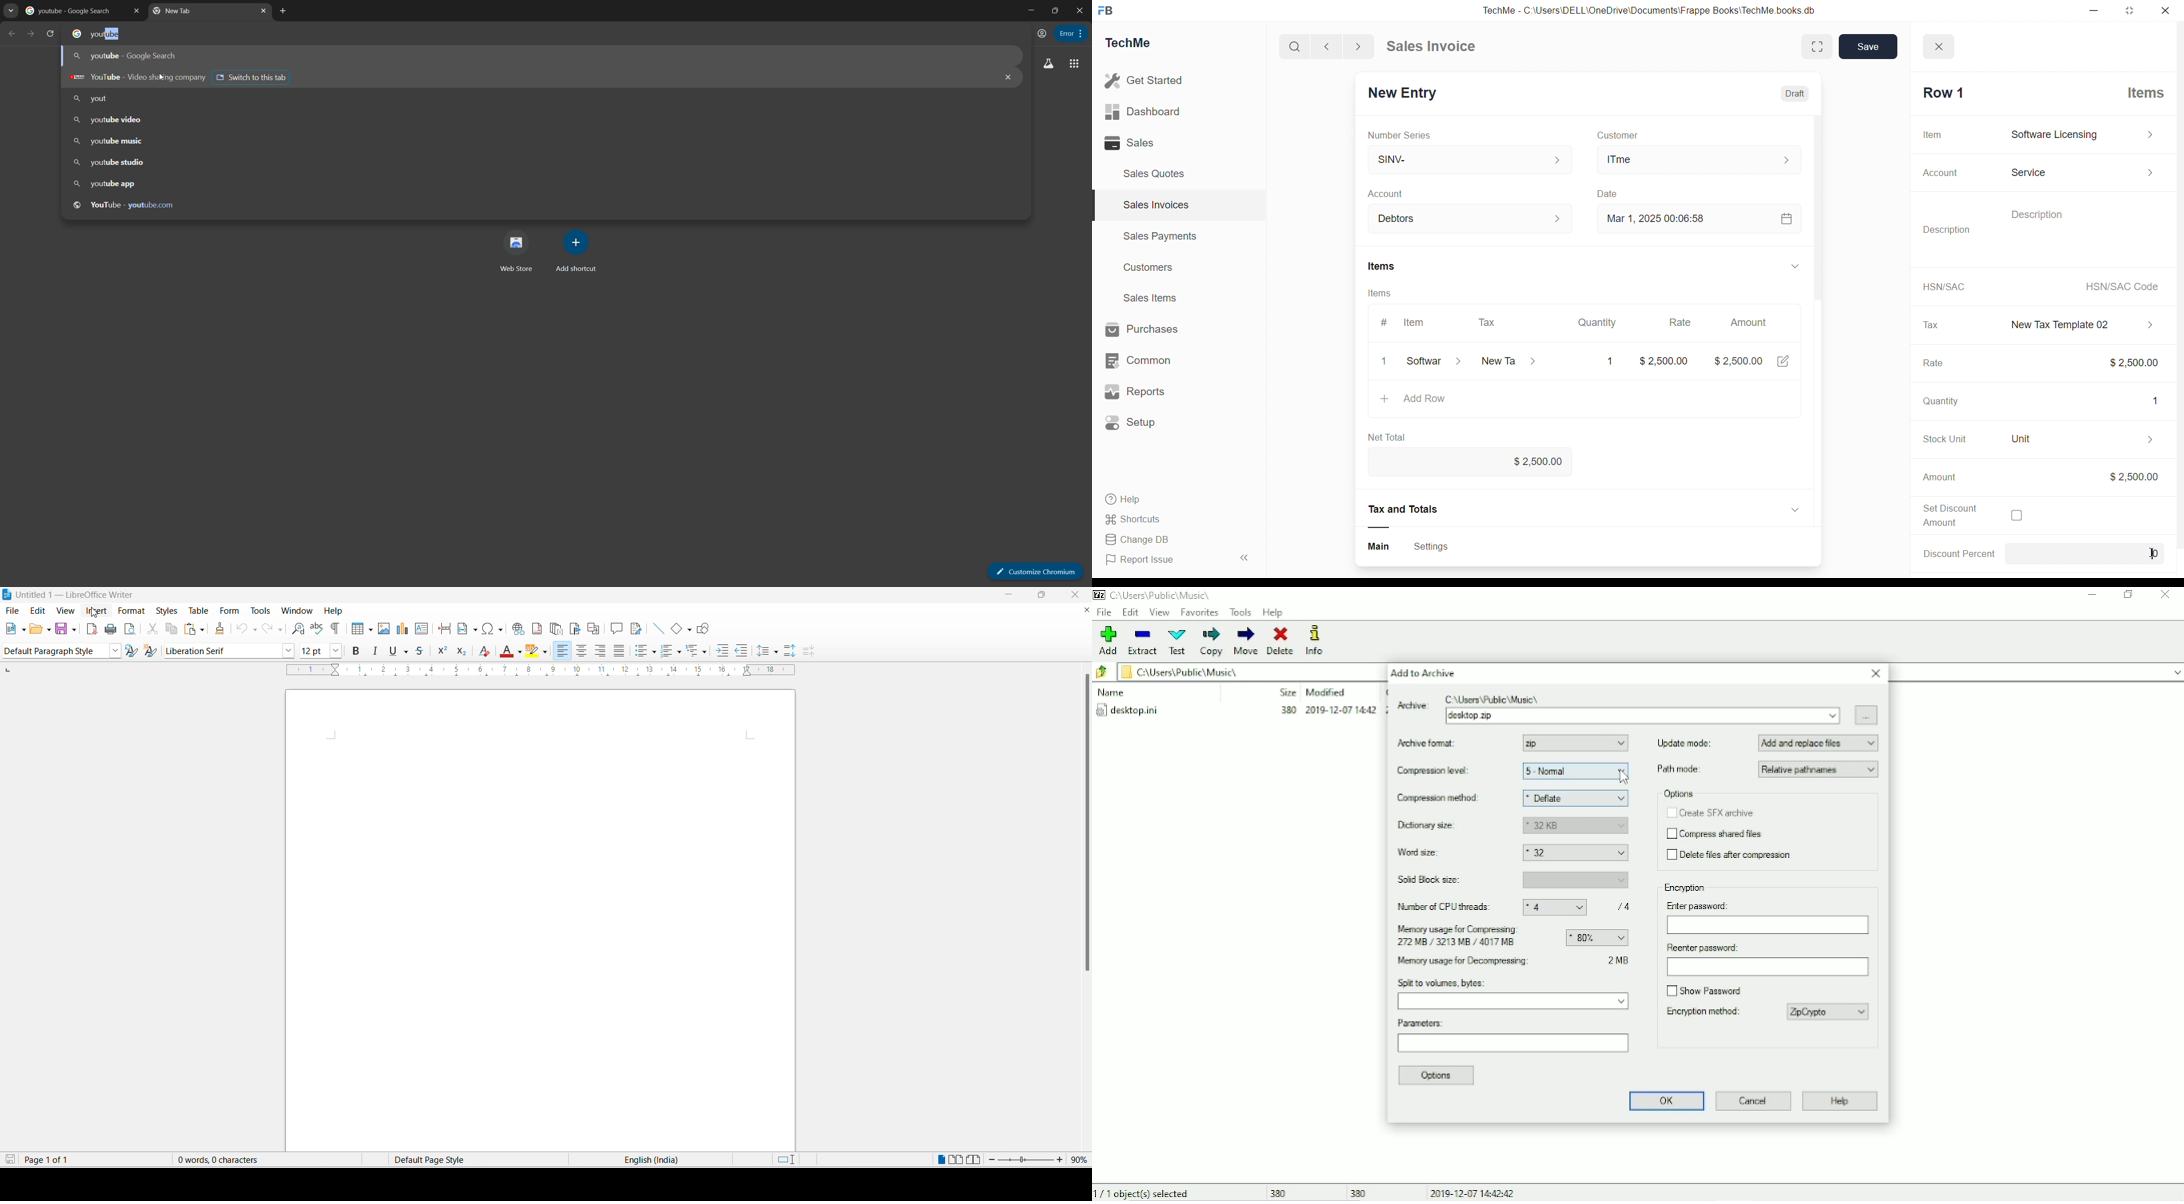  I want to click on youtube google search, so click(70, 12).